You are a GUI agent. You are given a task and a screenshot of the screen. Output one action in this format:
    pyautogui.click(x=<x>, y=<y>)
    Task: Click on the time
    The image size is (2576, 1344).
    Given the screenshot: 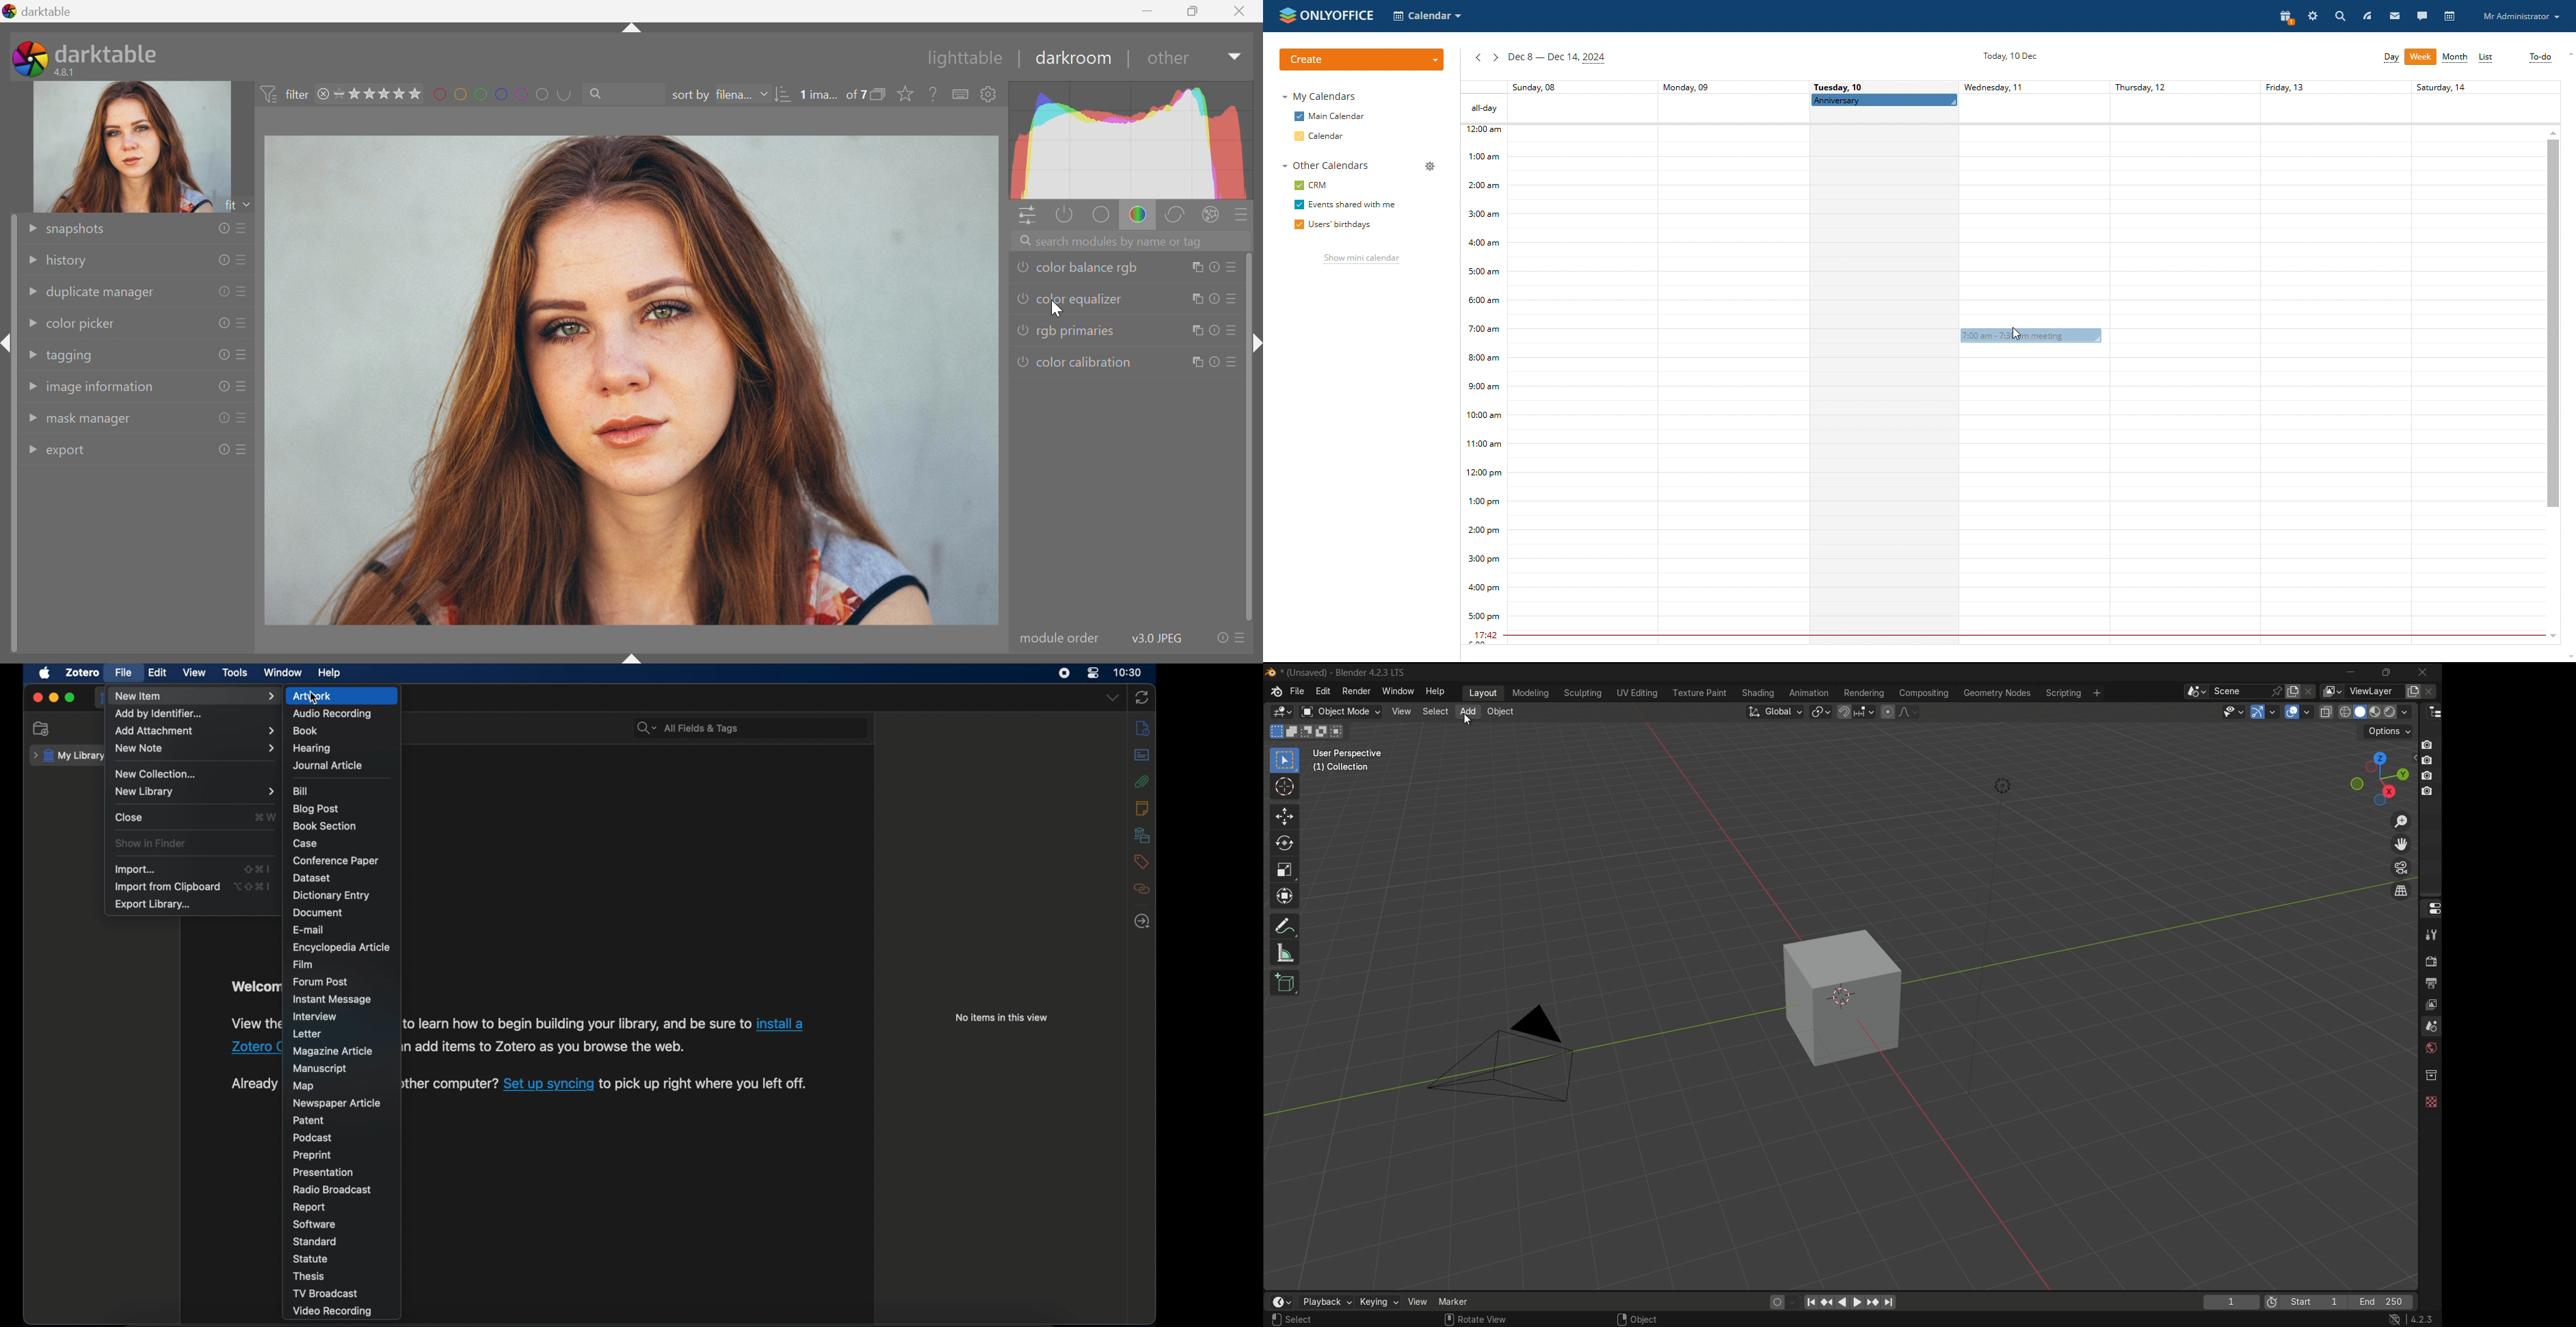 What is the action you would take?
    pyautogui.click(x=1128, y=673)
    